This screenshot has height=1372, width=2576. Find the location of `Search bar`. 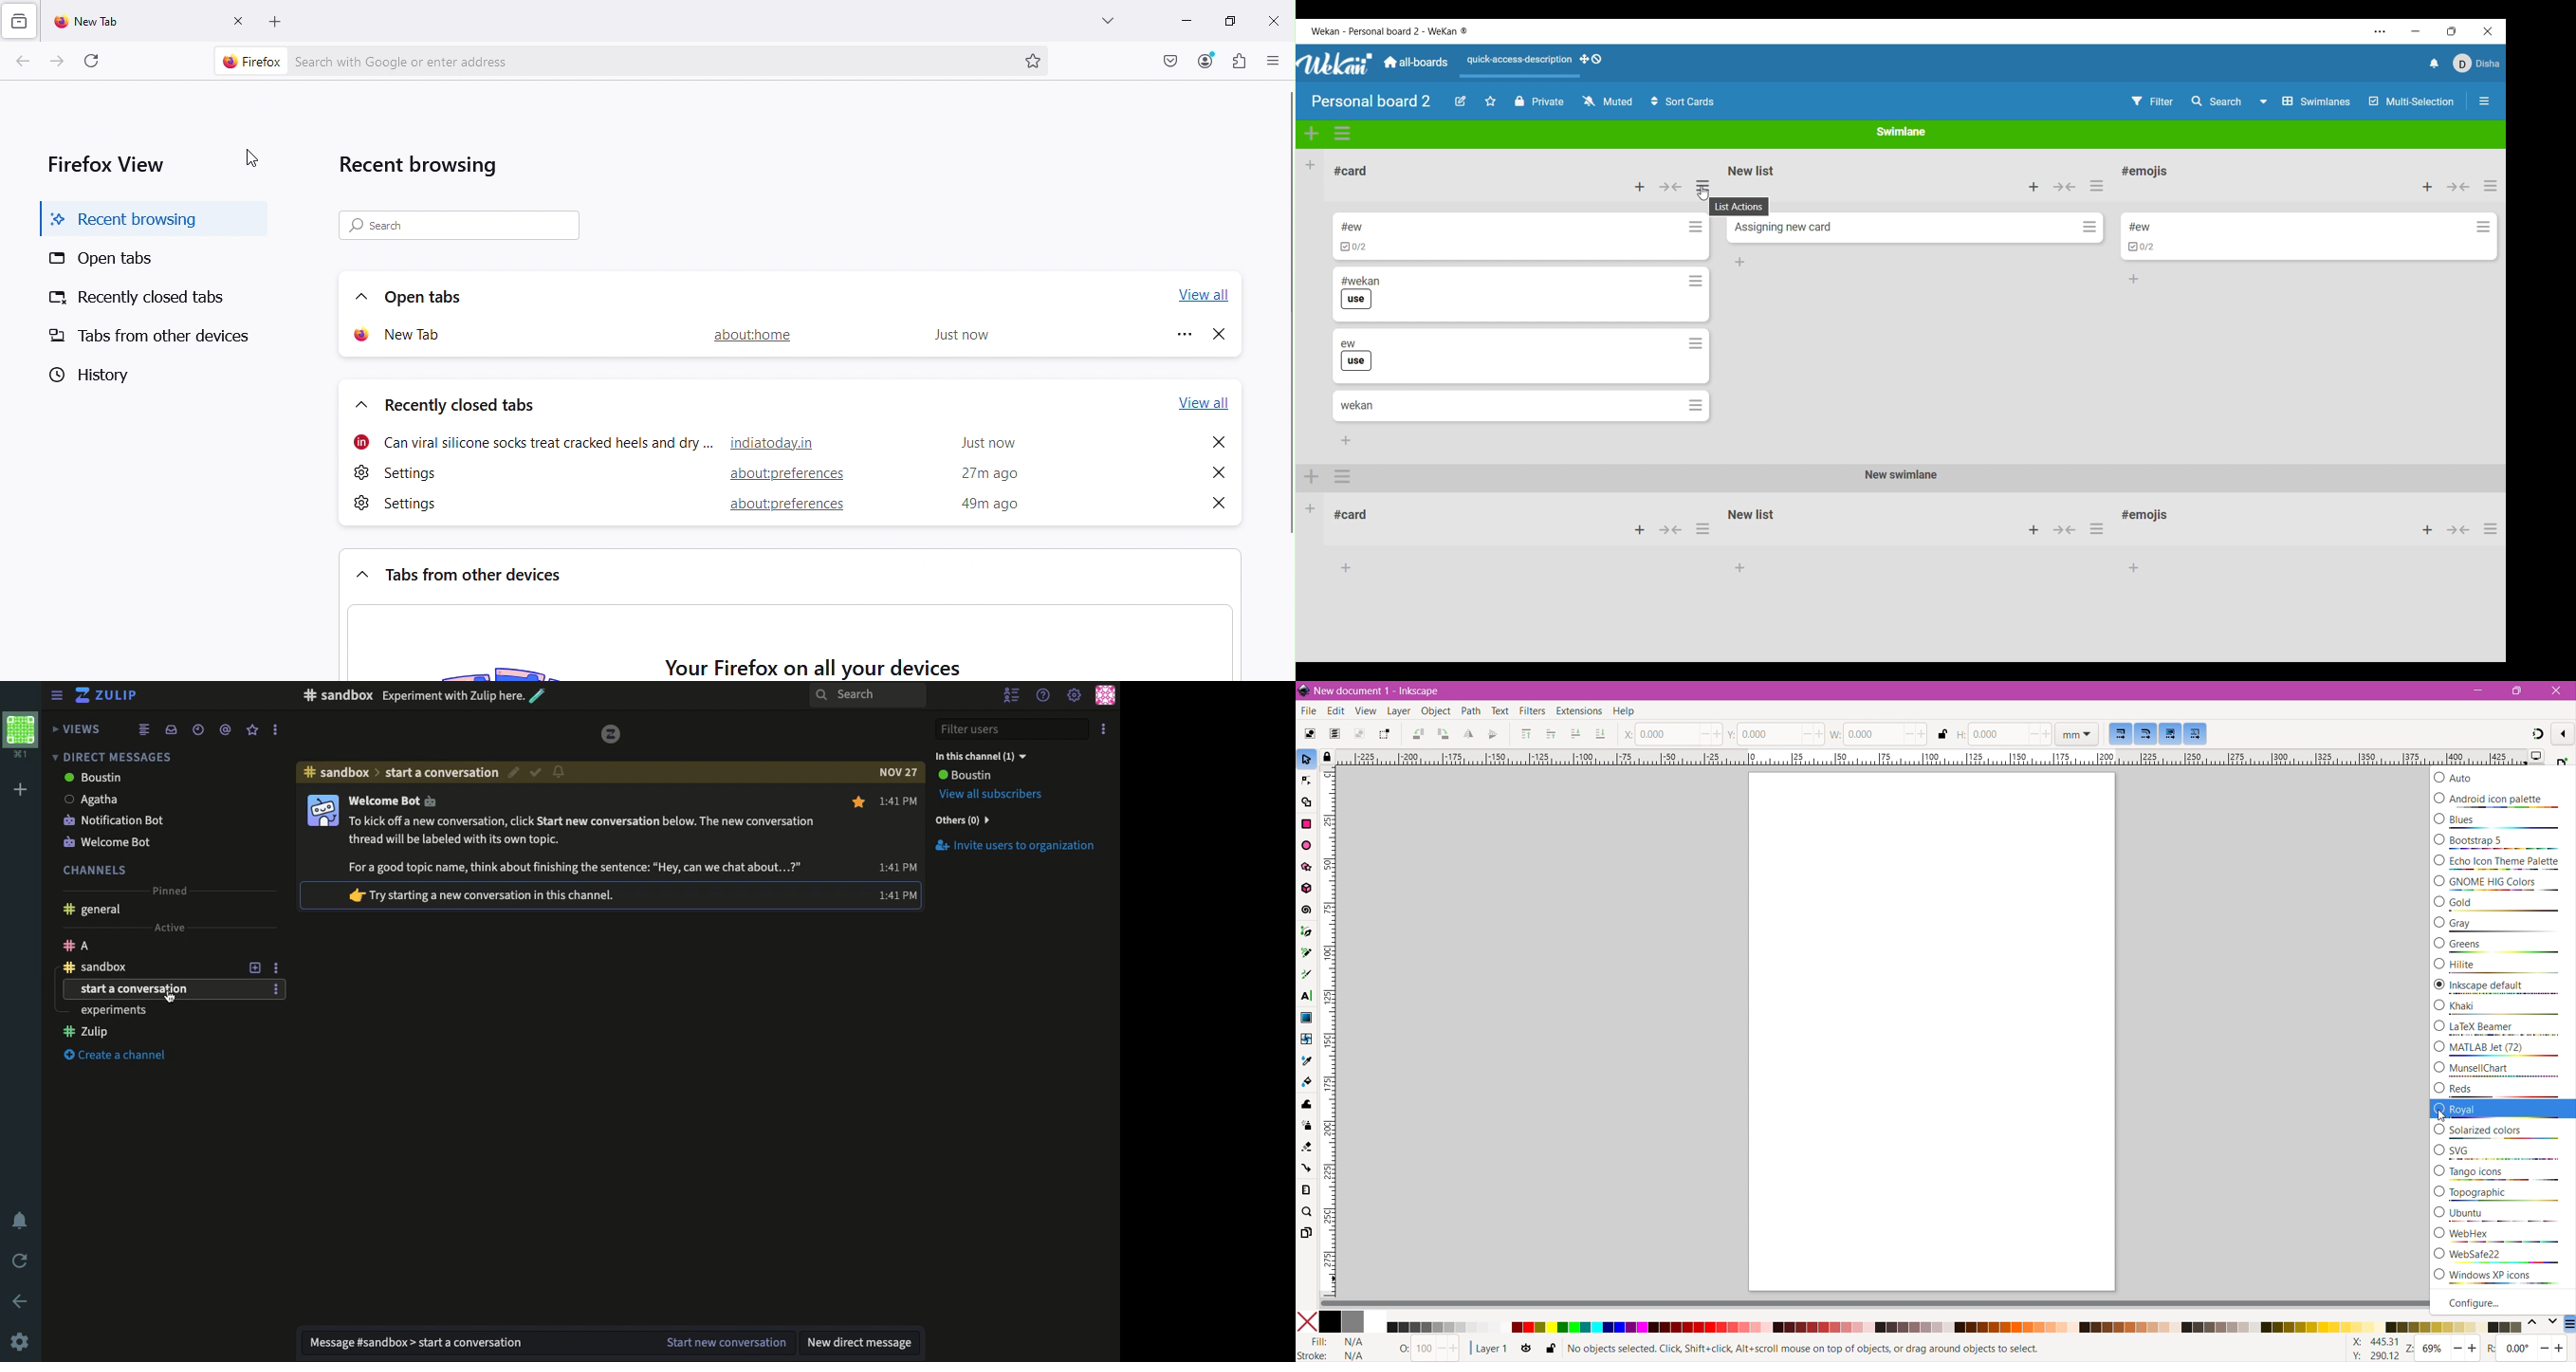

Search bar is located at coordinates (460, 226).